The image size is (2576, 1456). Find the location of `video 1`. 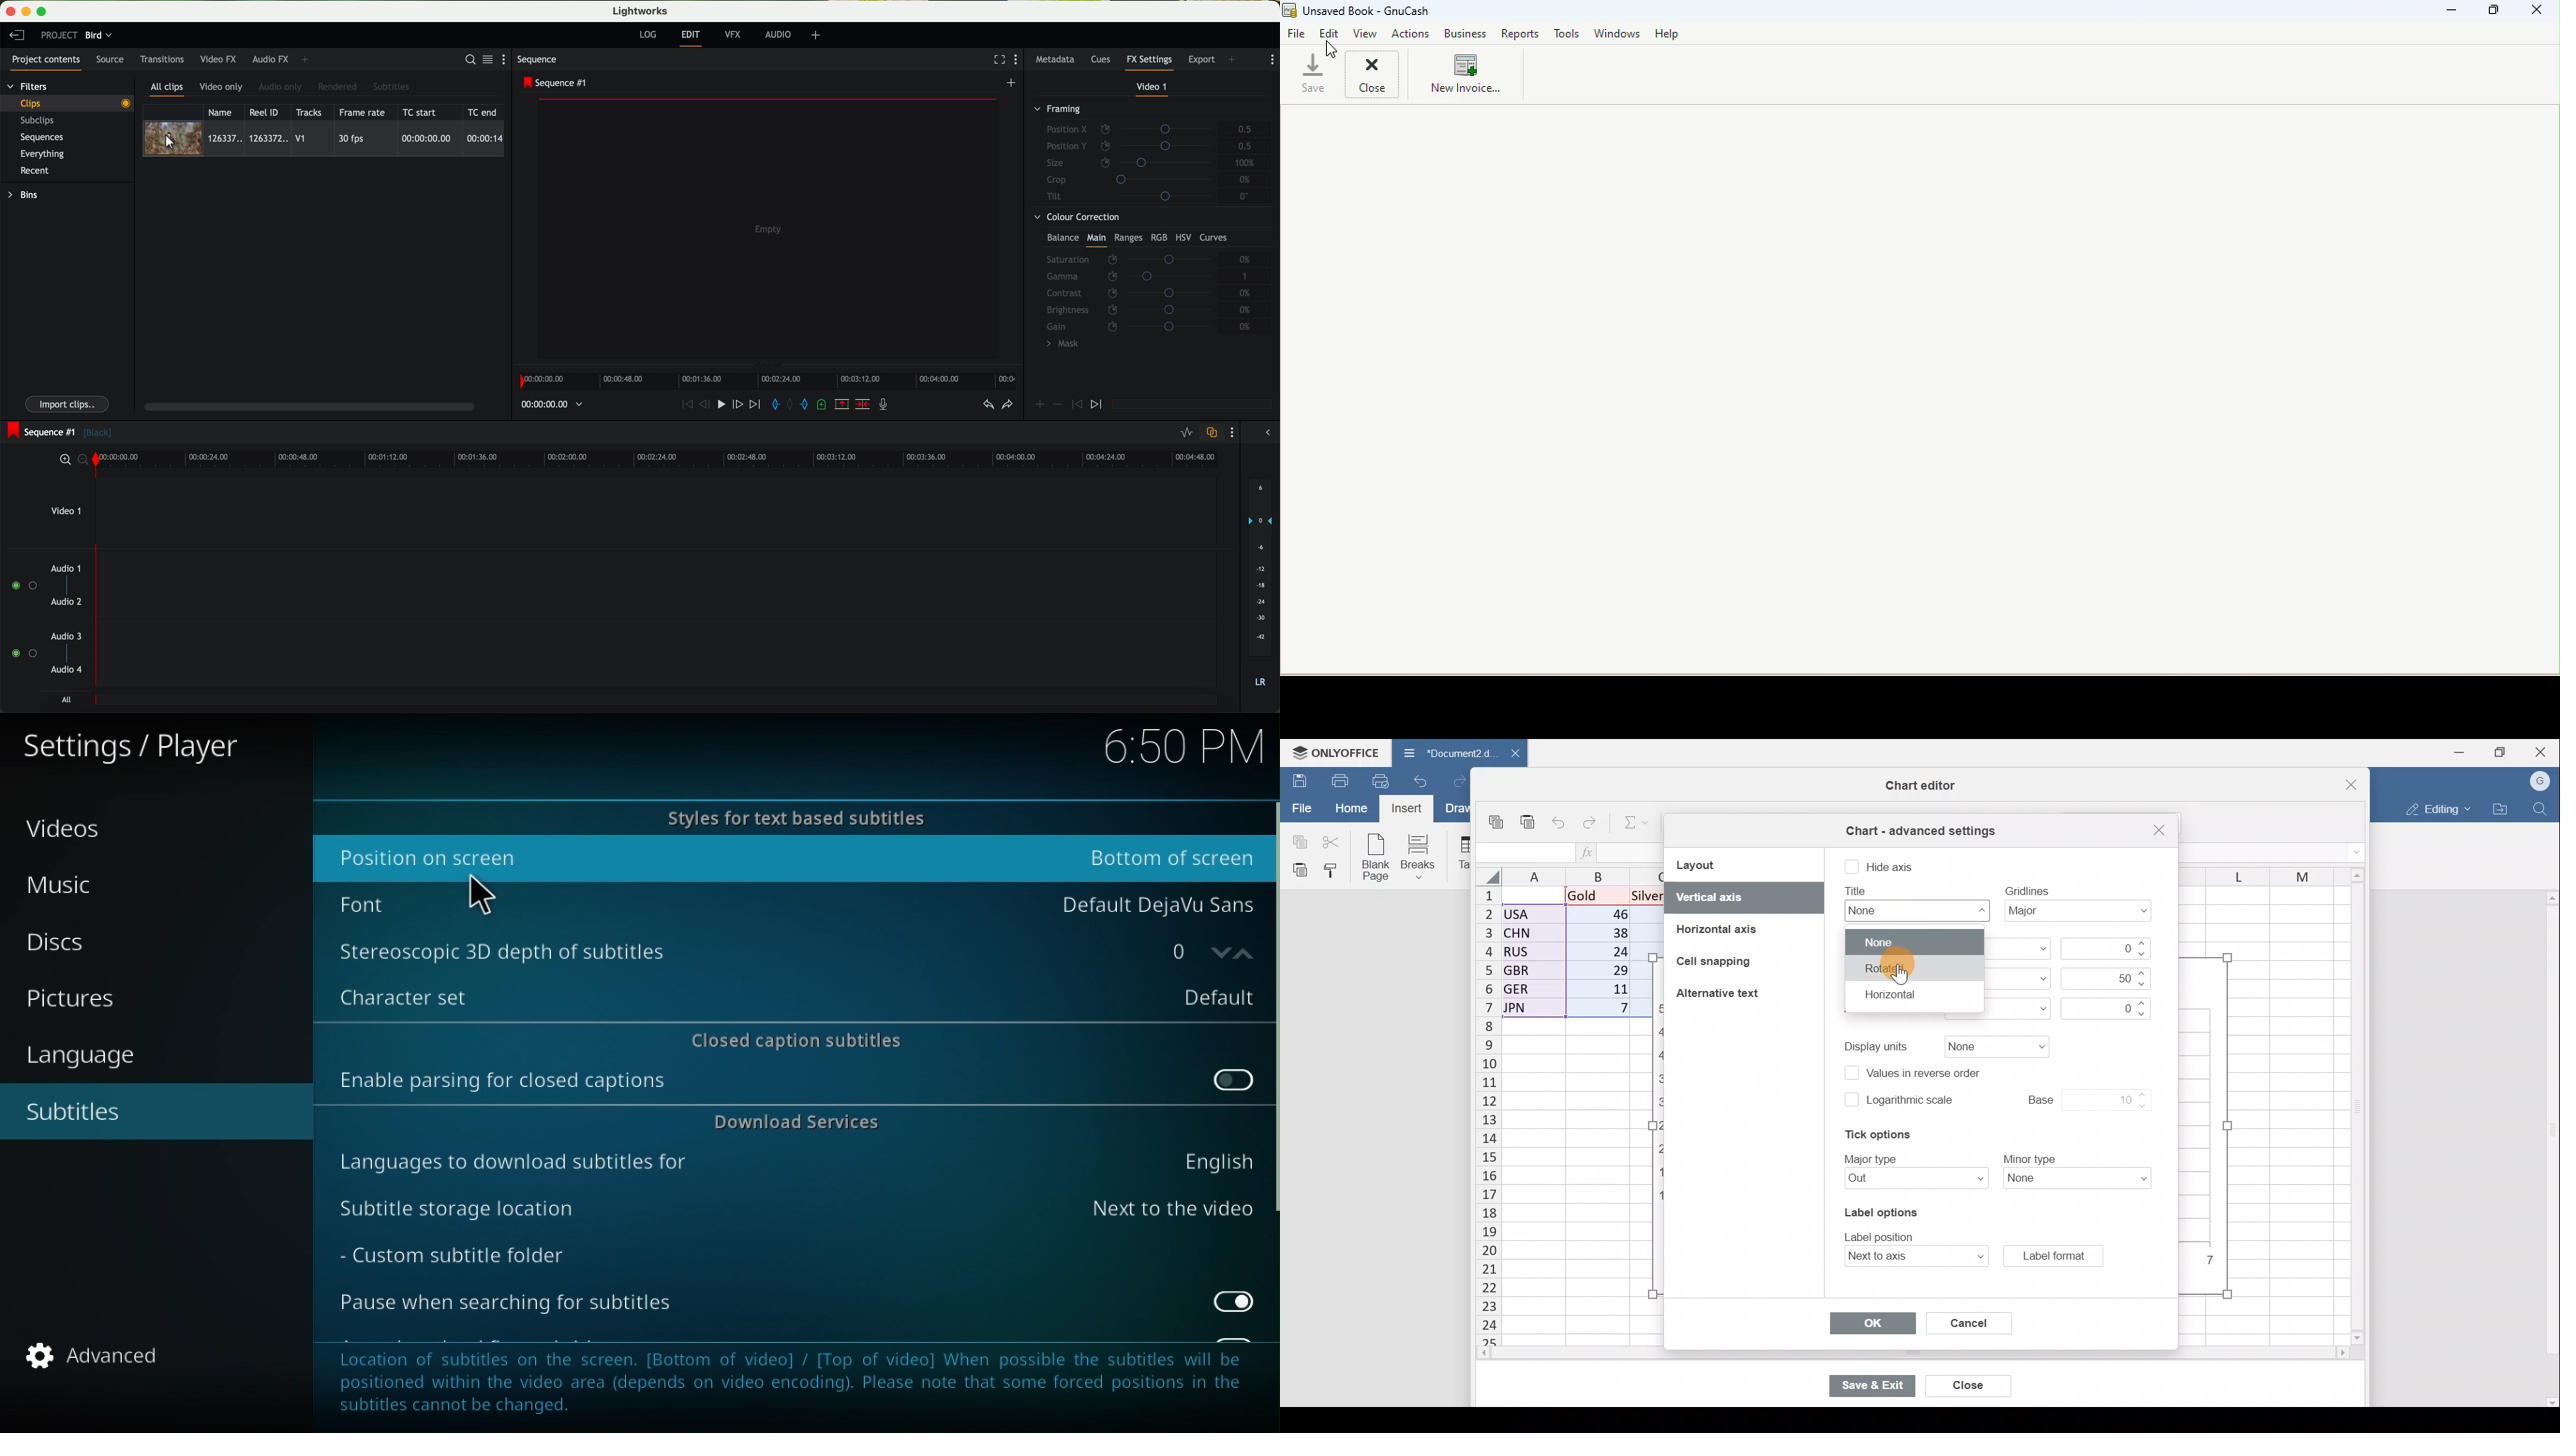

video 1 is located at coordinates (1153, 89).